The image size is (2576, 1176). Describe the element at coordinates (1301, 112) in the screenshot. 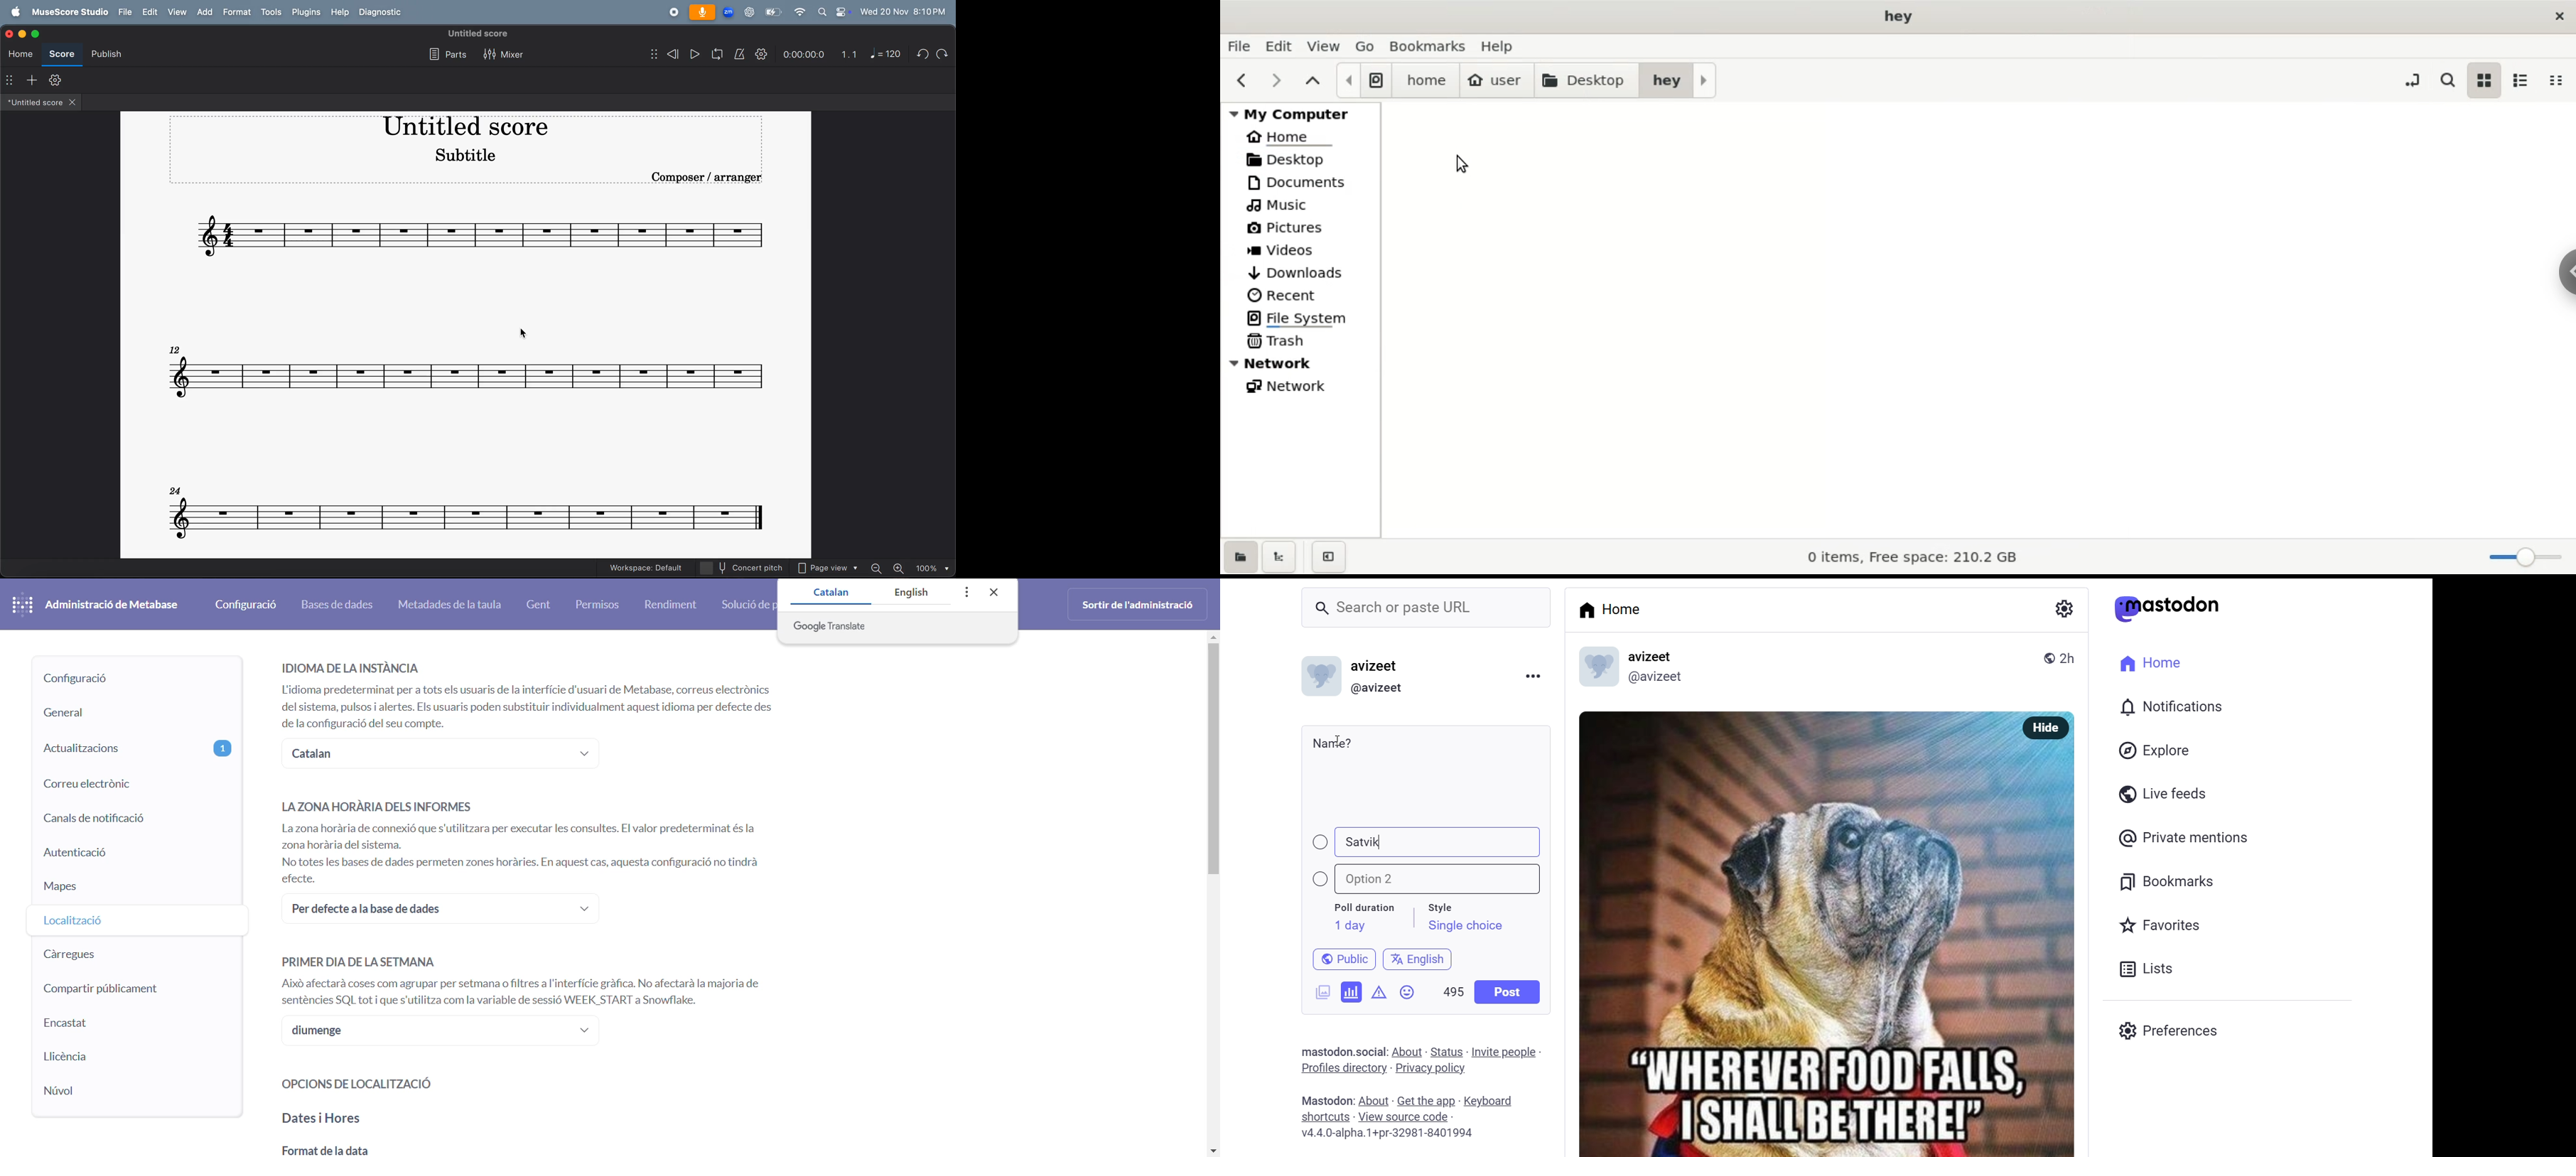

I see `my computer` at that location.